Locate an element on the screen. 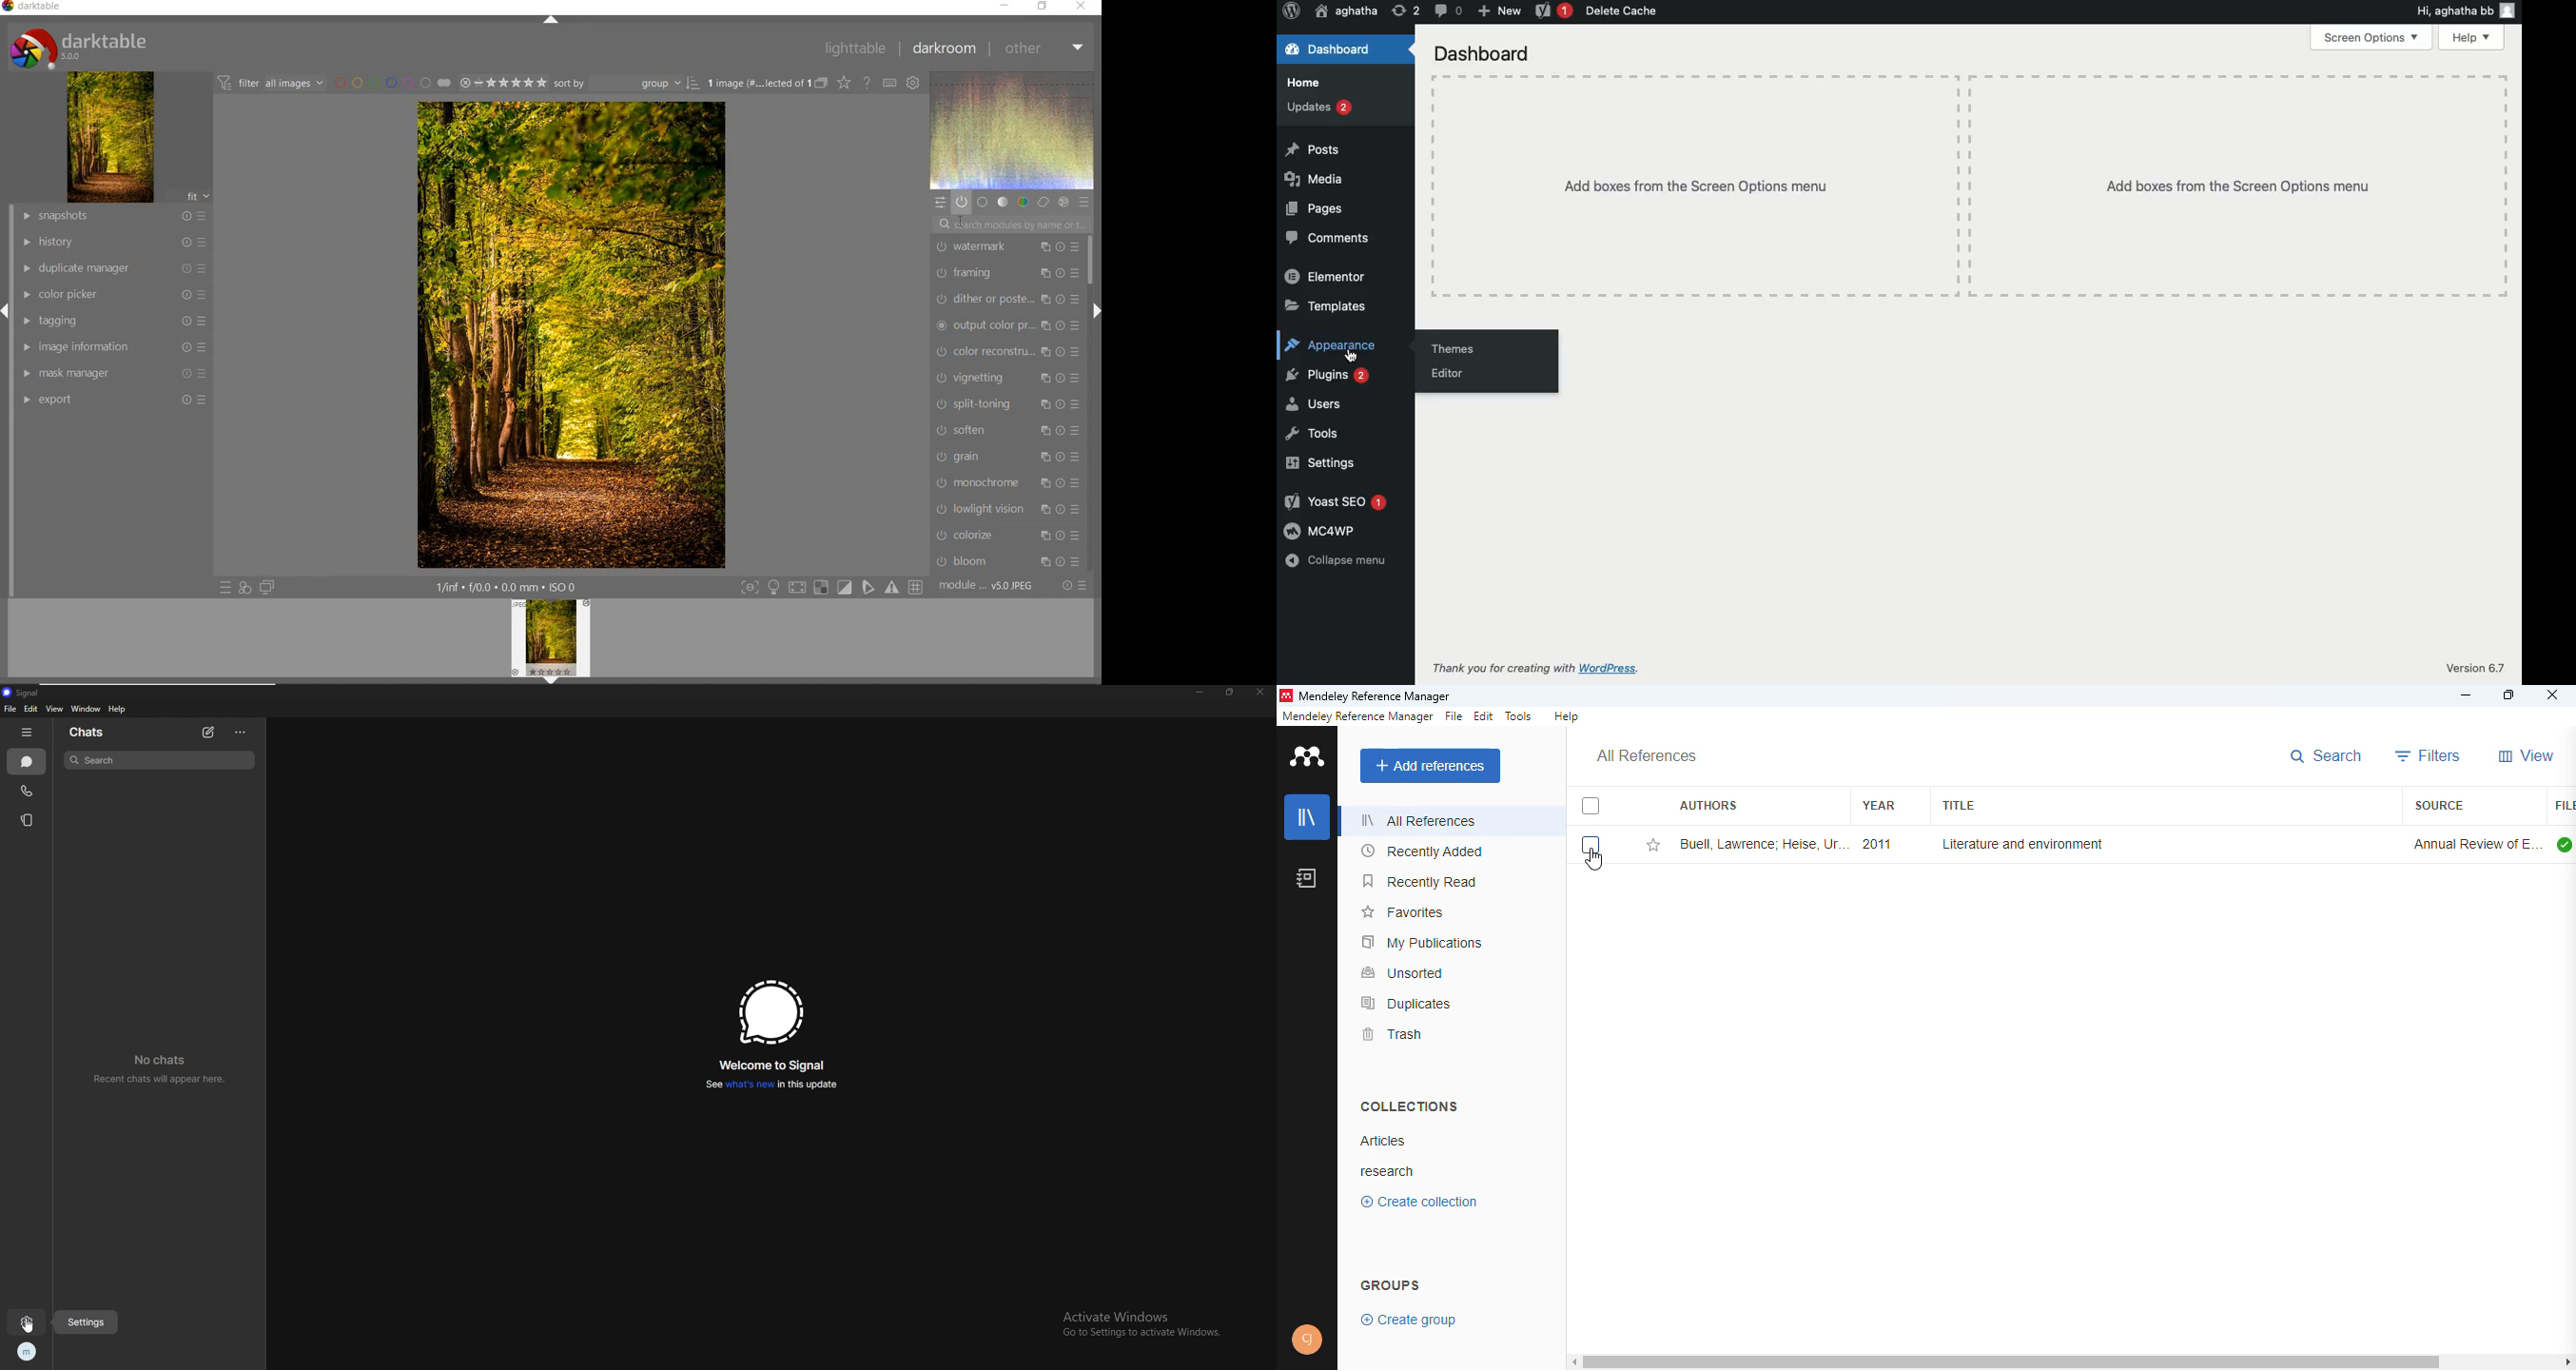  selected images is located at coordinates (756, 83).